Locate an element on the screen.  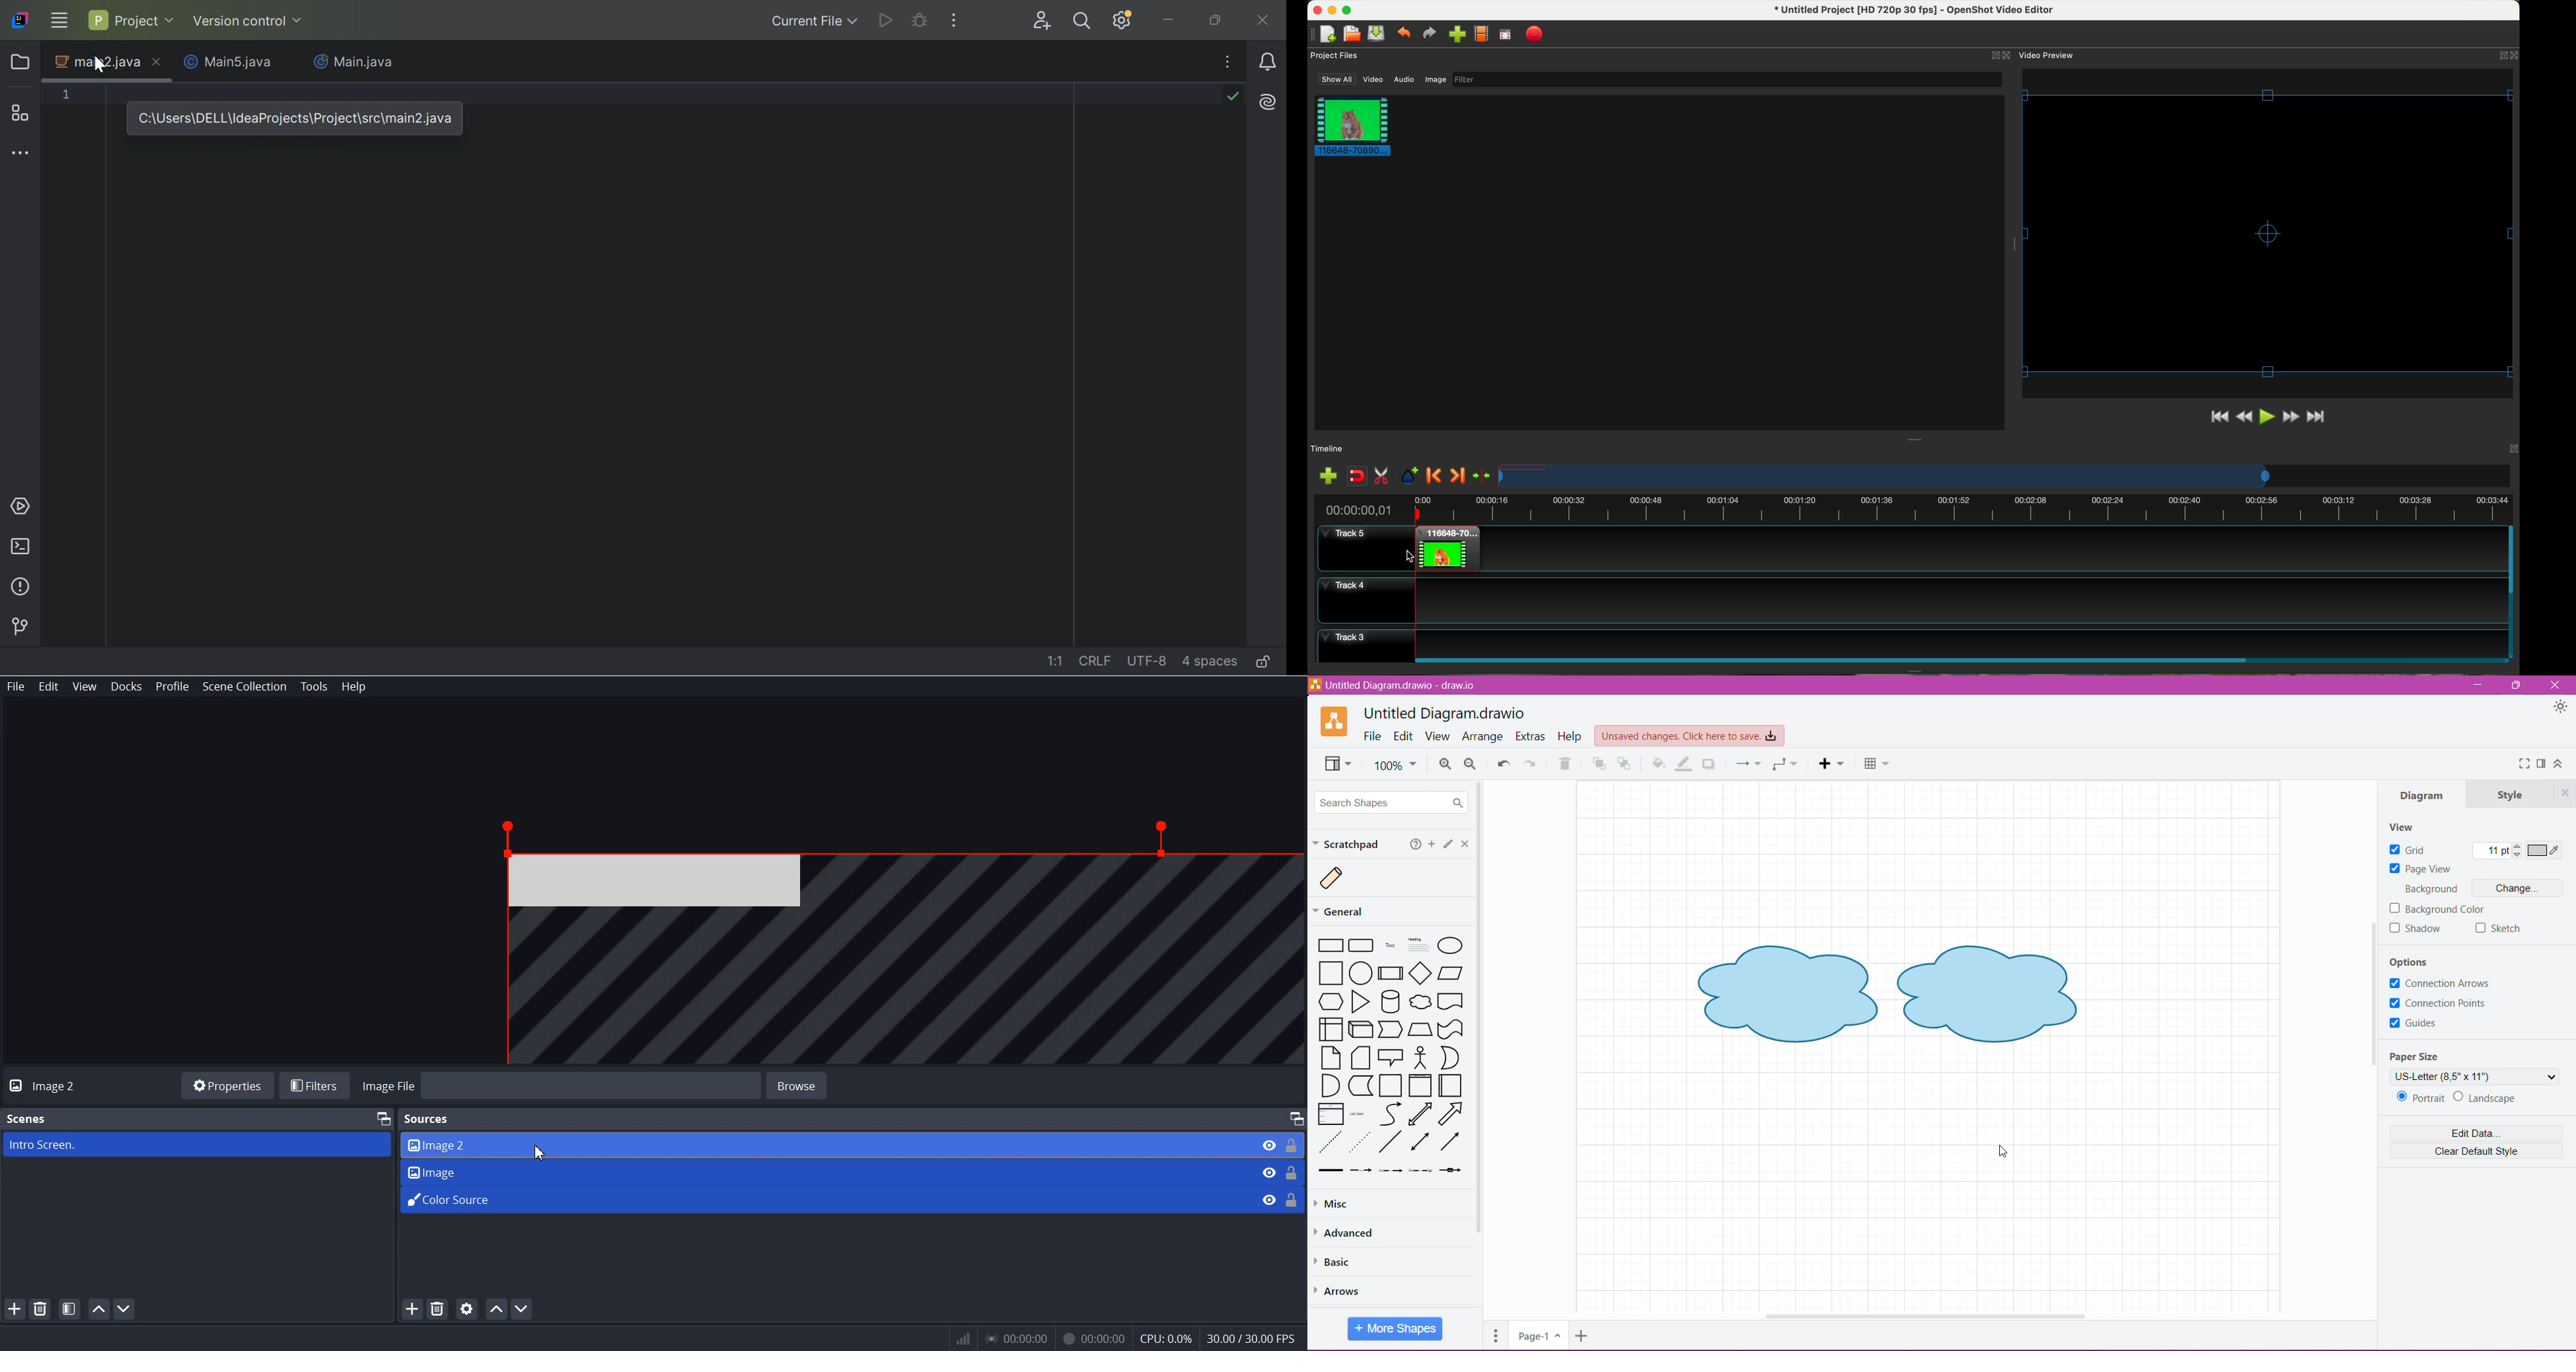
browse is located at coordinates (799, 1085).